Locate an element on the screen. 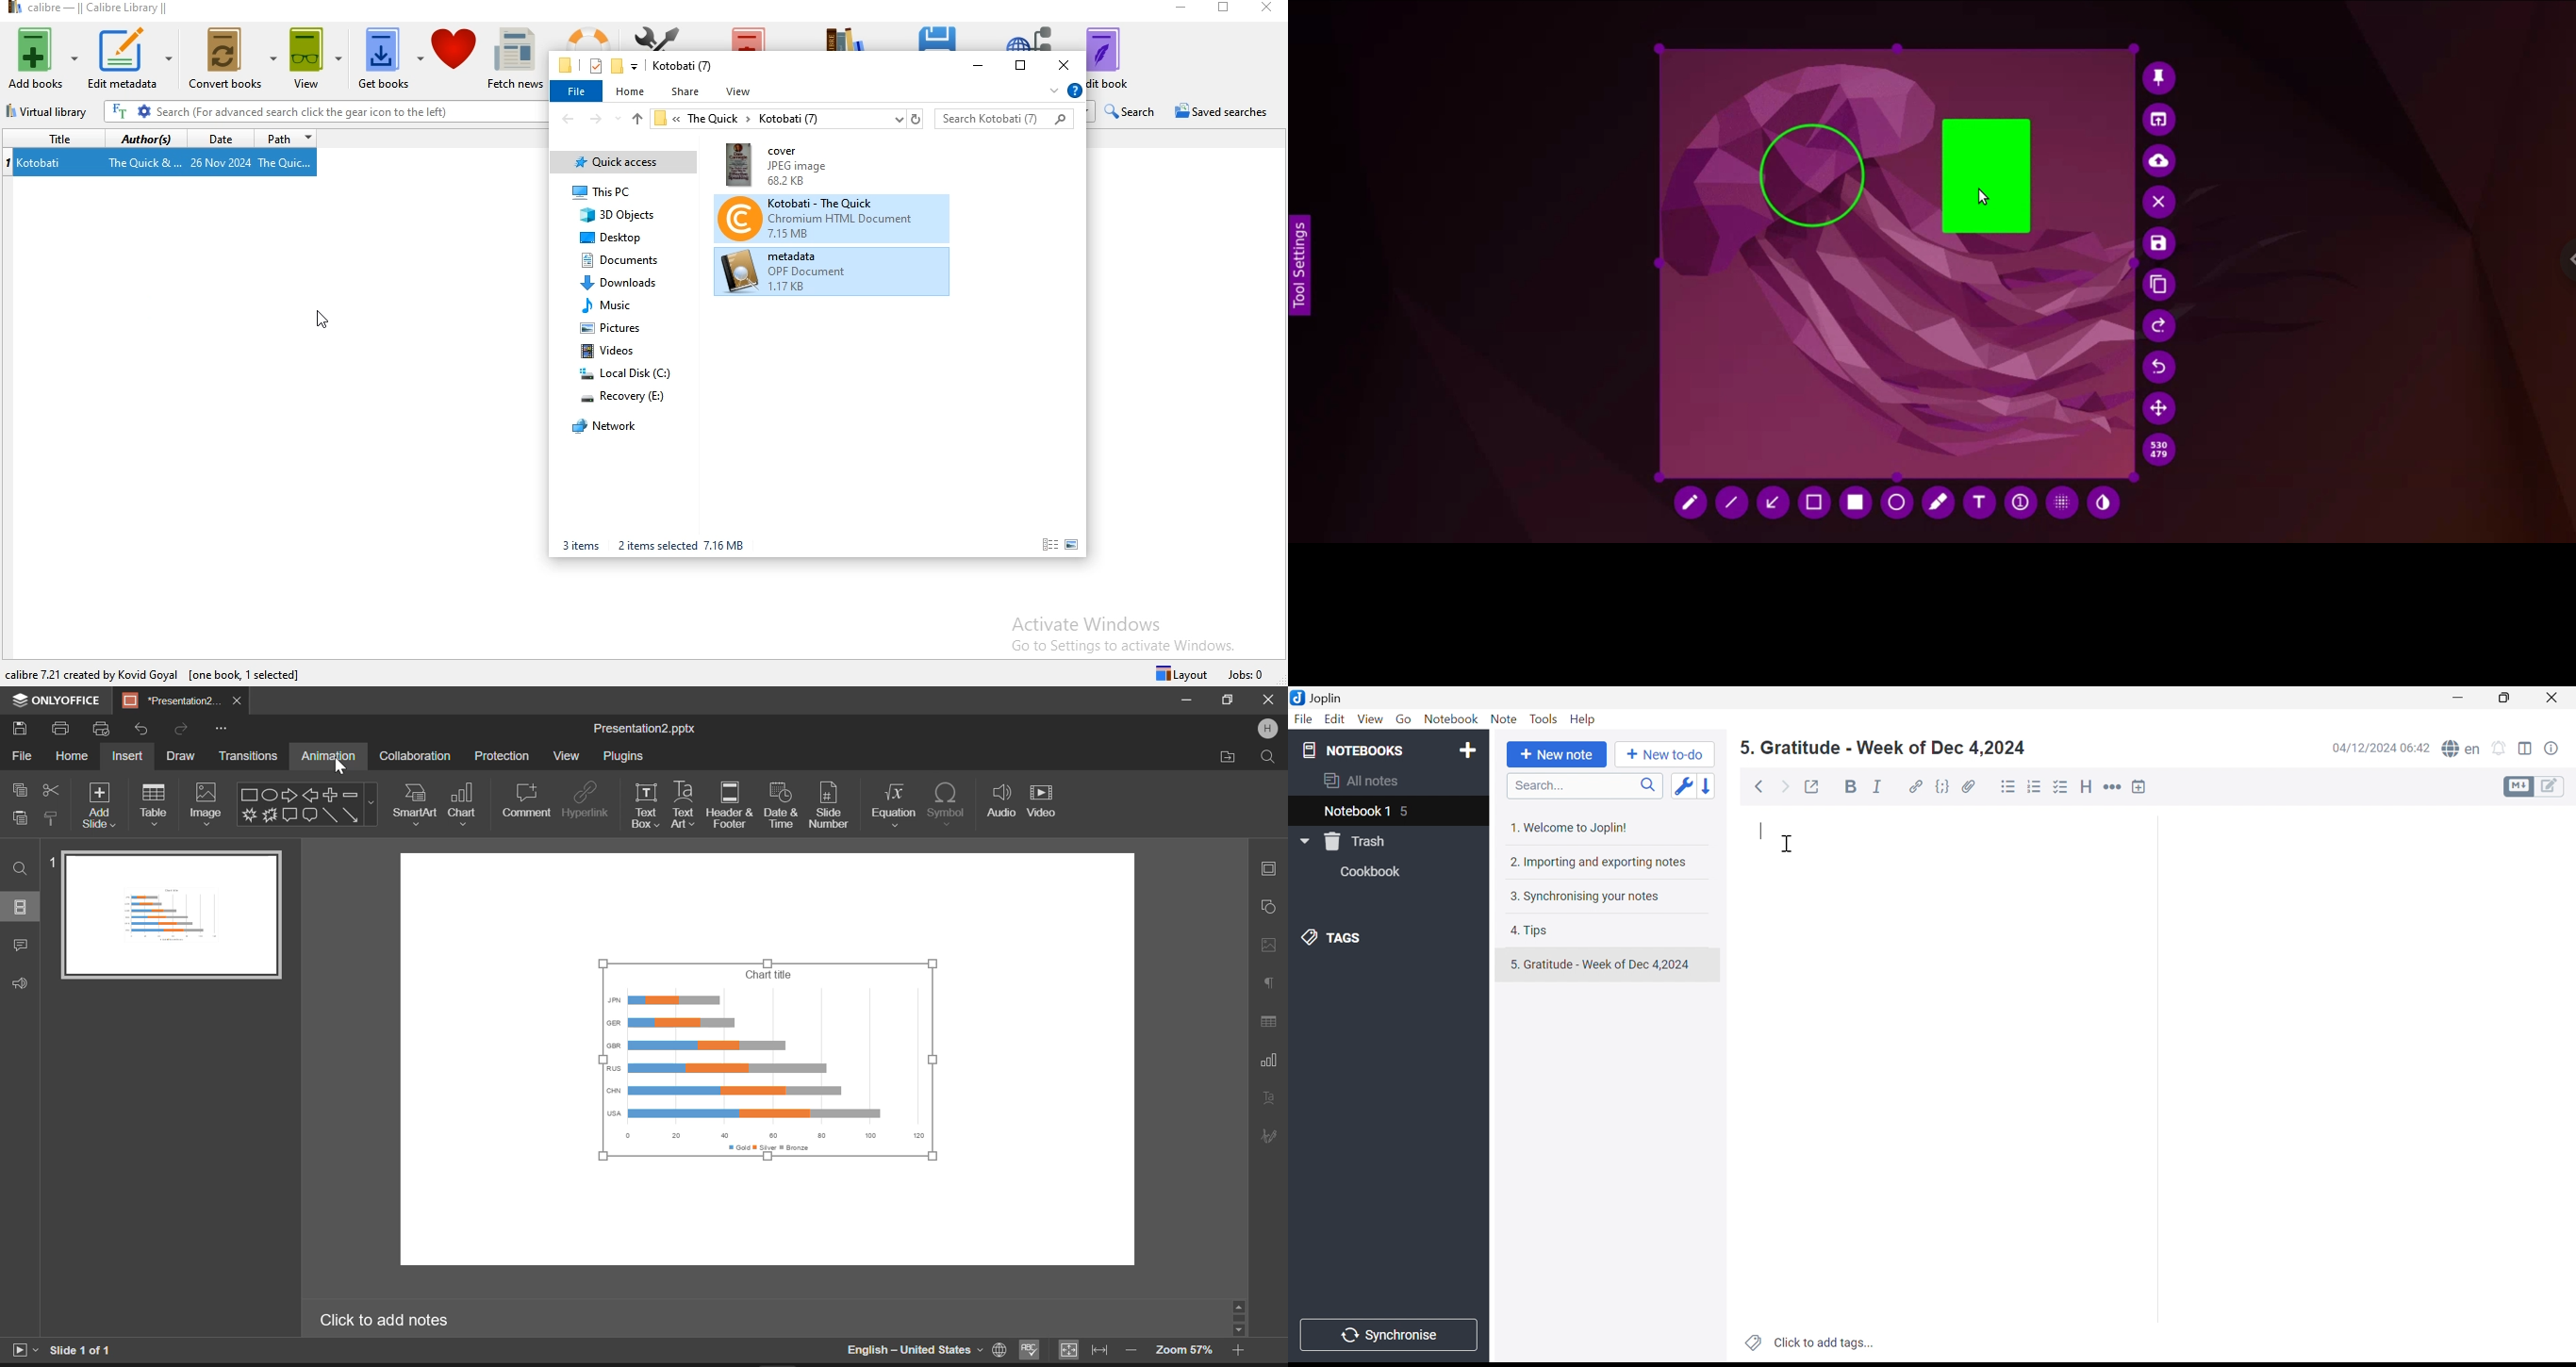 Image resolution: width=2576 pixels, height=1372 pixels. Chart inserted into slide is located at coordinates (776, 1064).